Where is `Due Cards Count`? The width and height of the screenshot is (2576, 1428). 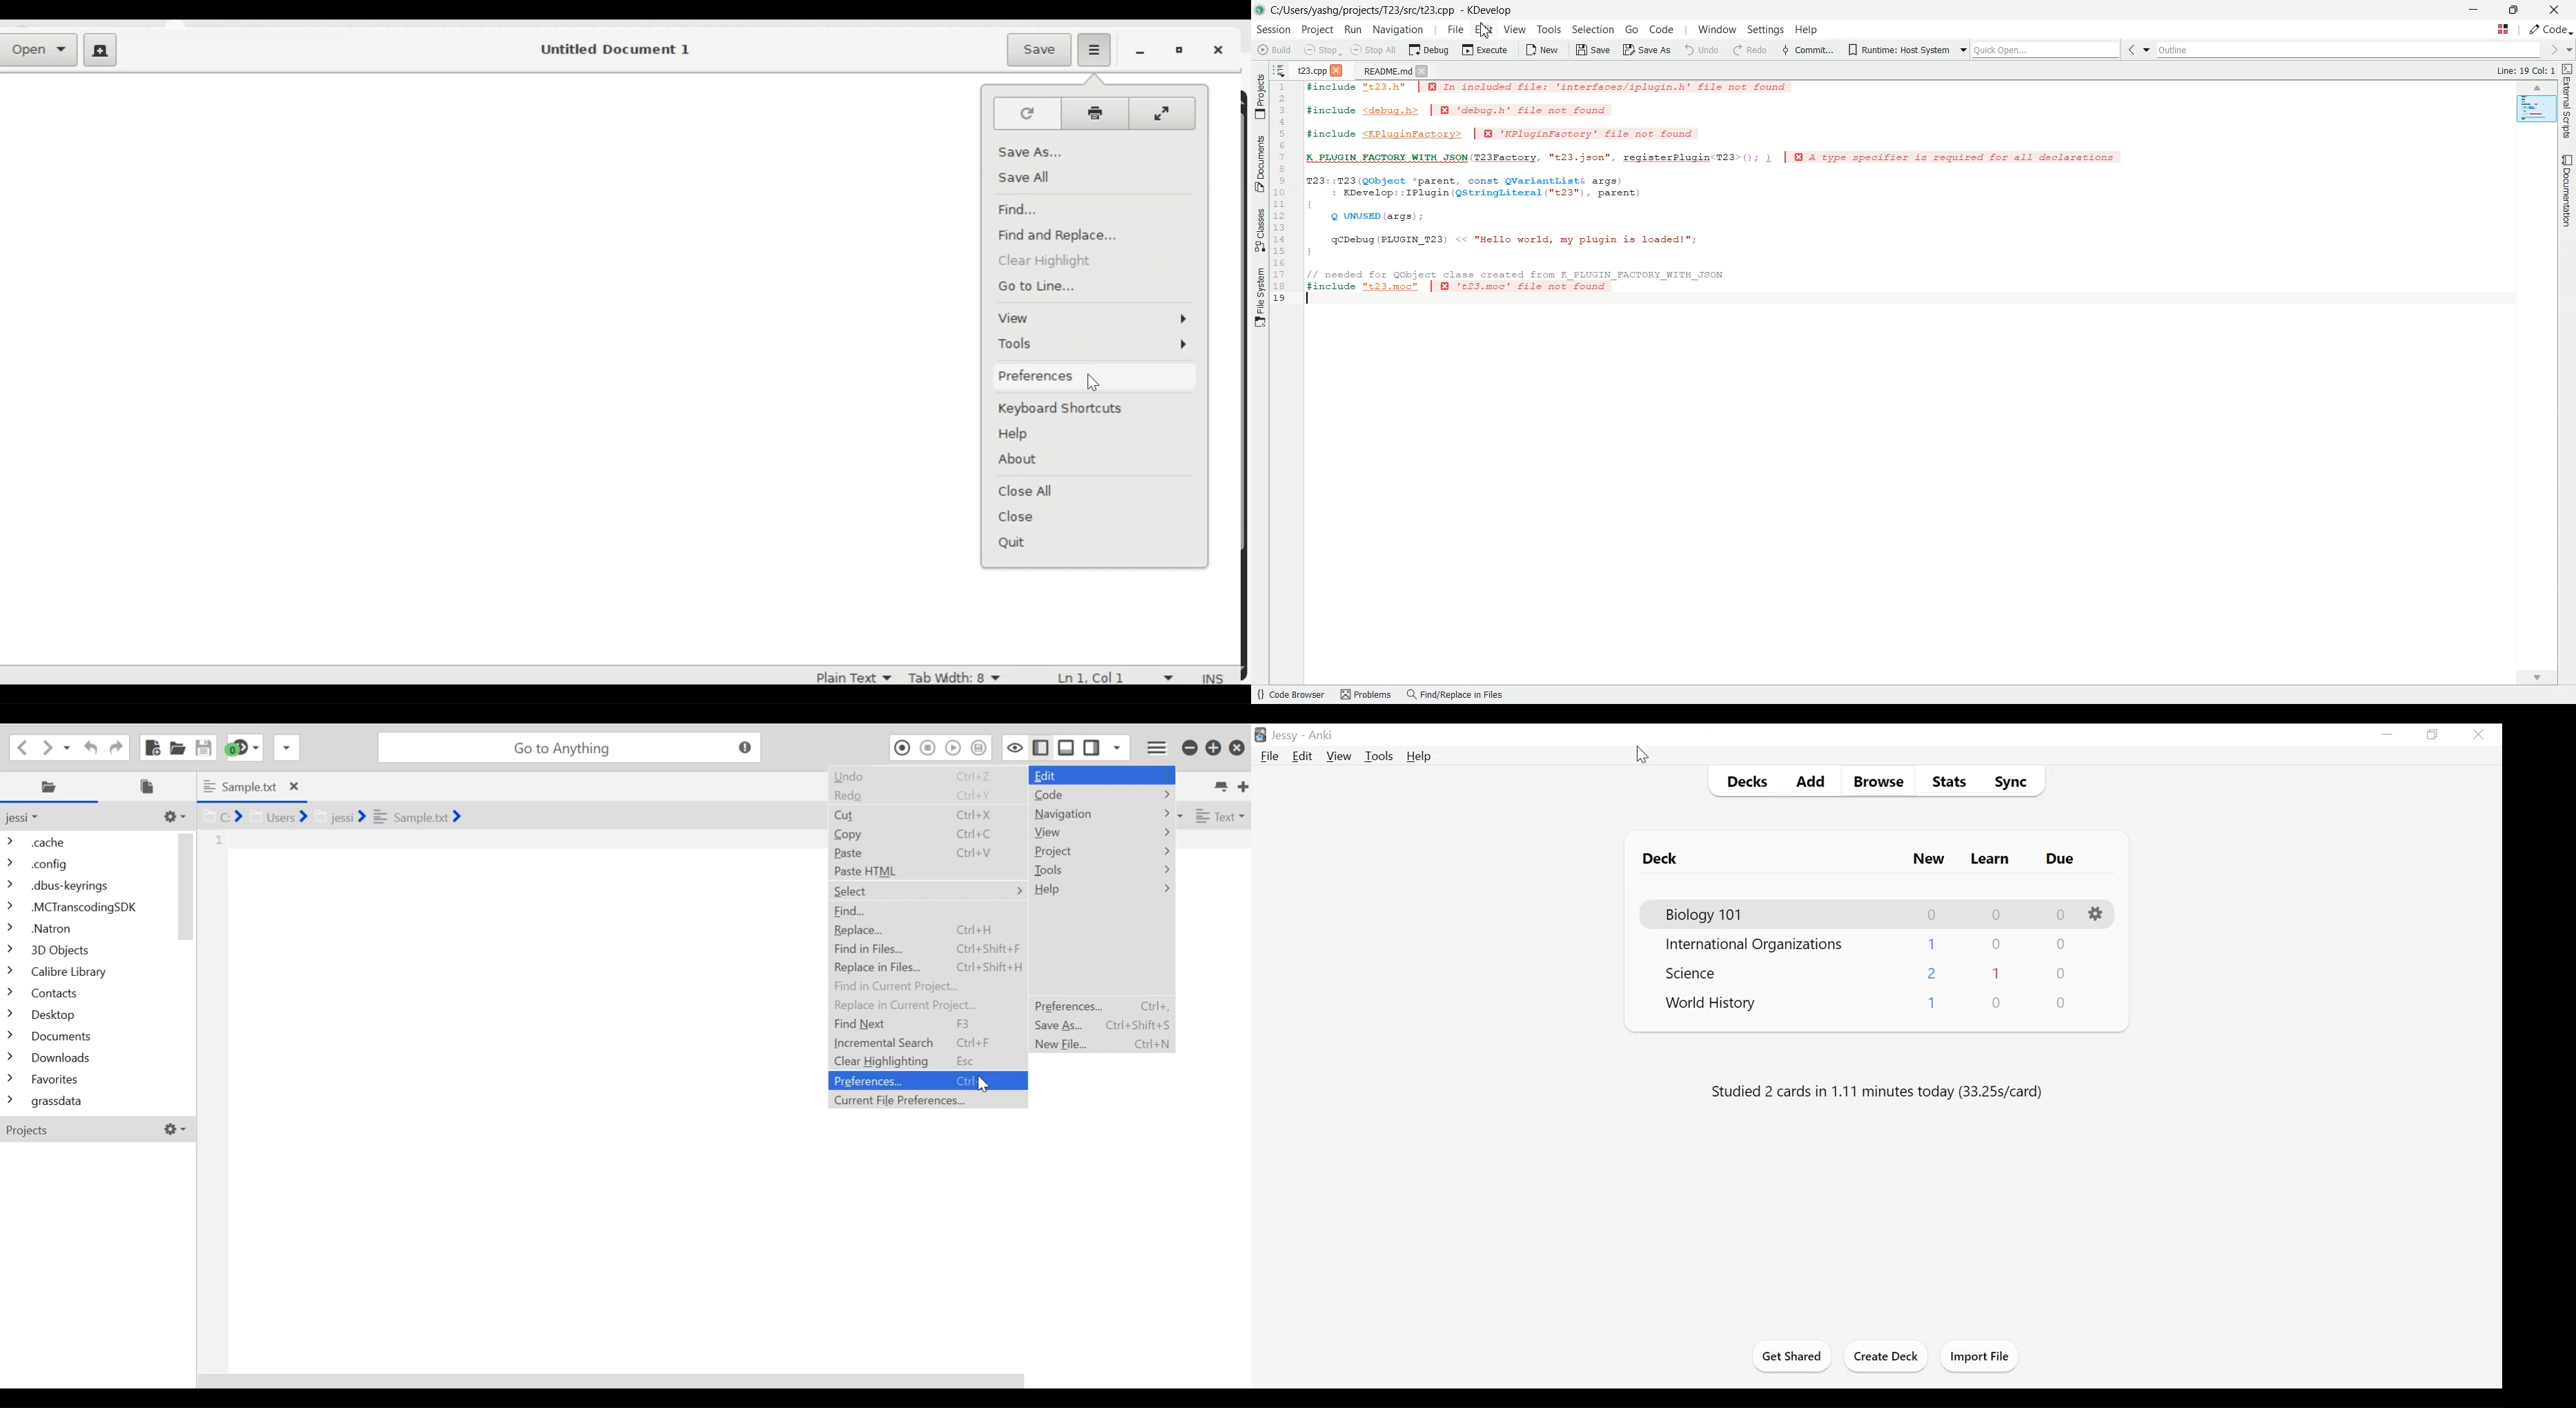
Due Cards Count is located at coordinates (2060, 975).